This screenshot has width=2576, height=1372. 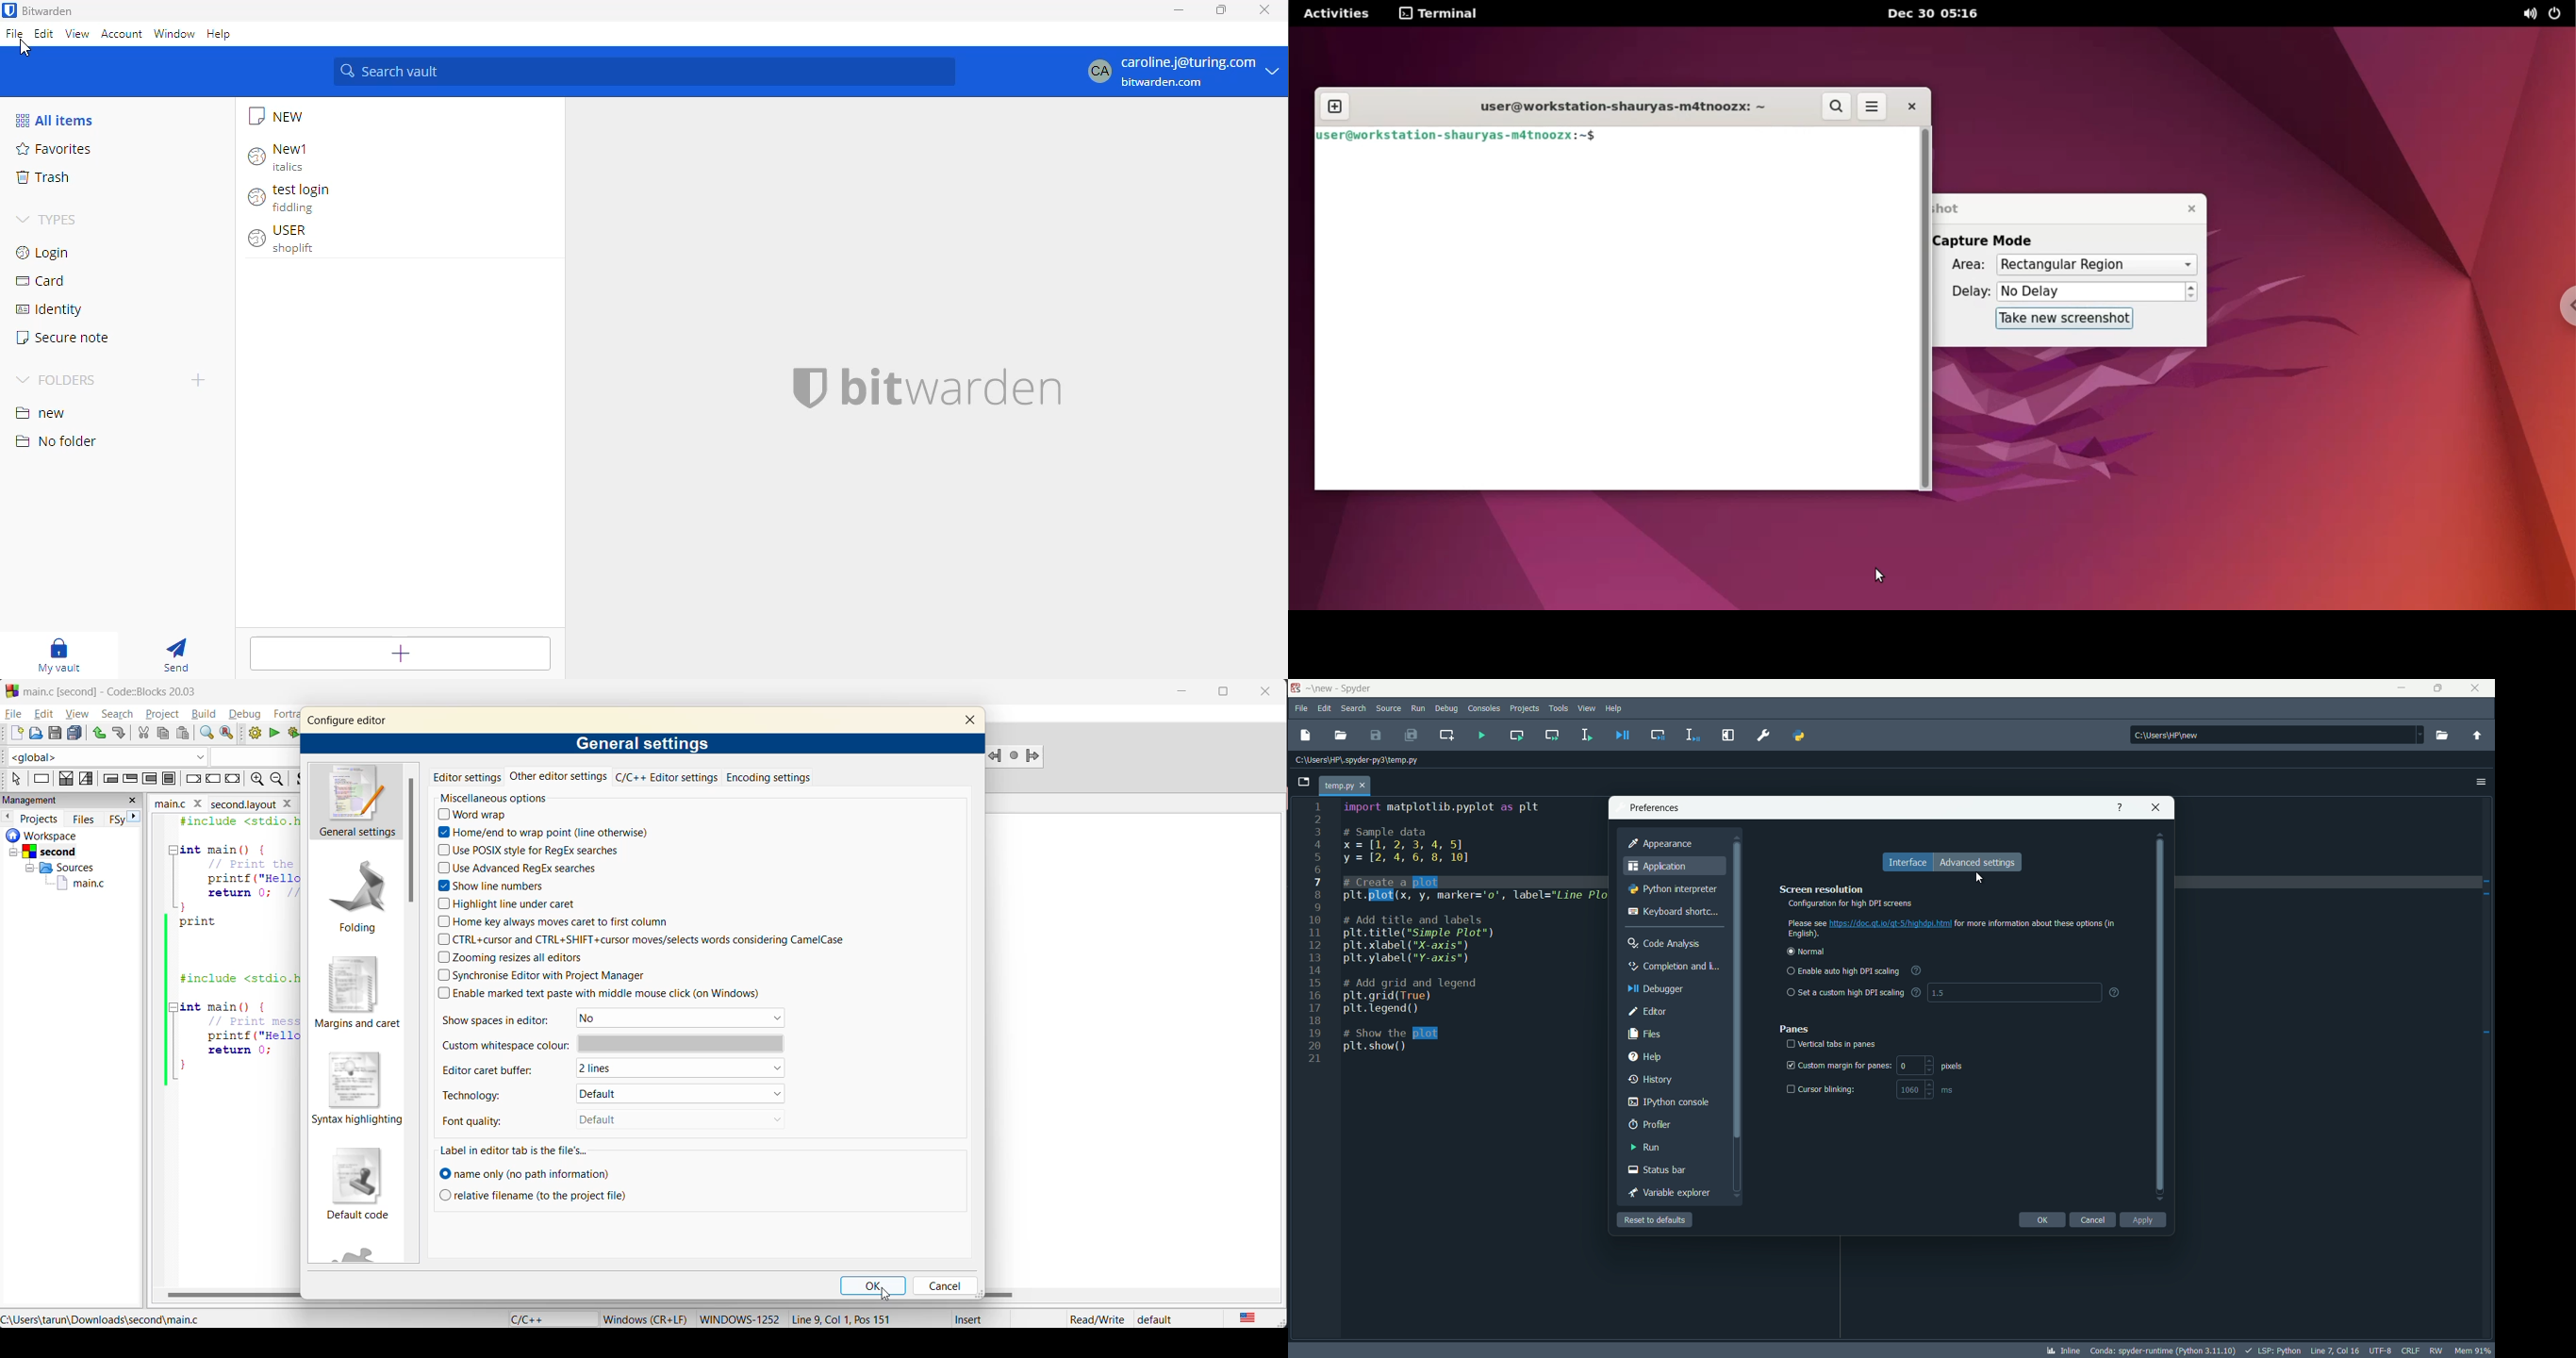 What do you see at coordinates (1671, 910) in the screenshot?
I see `keyboard shortcut` at bounding box center [1671, 910].